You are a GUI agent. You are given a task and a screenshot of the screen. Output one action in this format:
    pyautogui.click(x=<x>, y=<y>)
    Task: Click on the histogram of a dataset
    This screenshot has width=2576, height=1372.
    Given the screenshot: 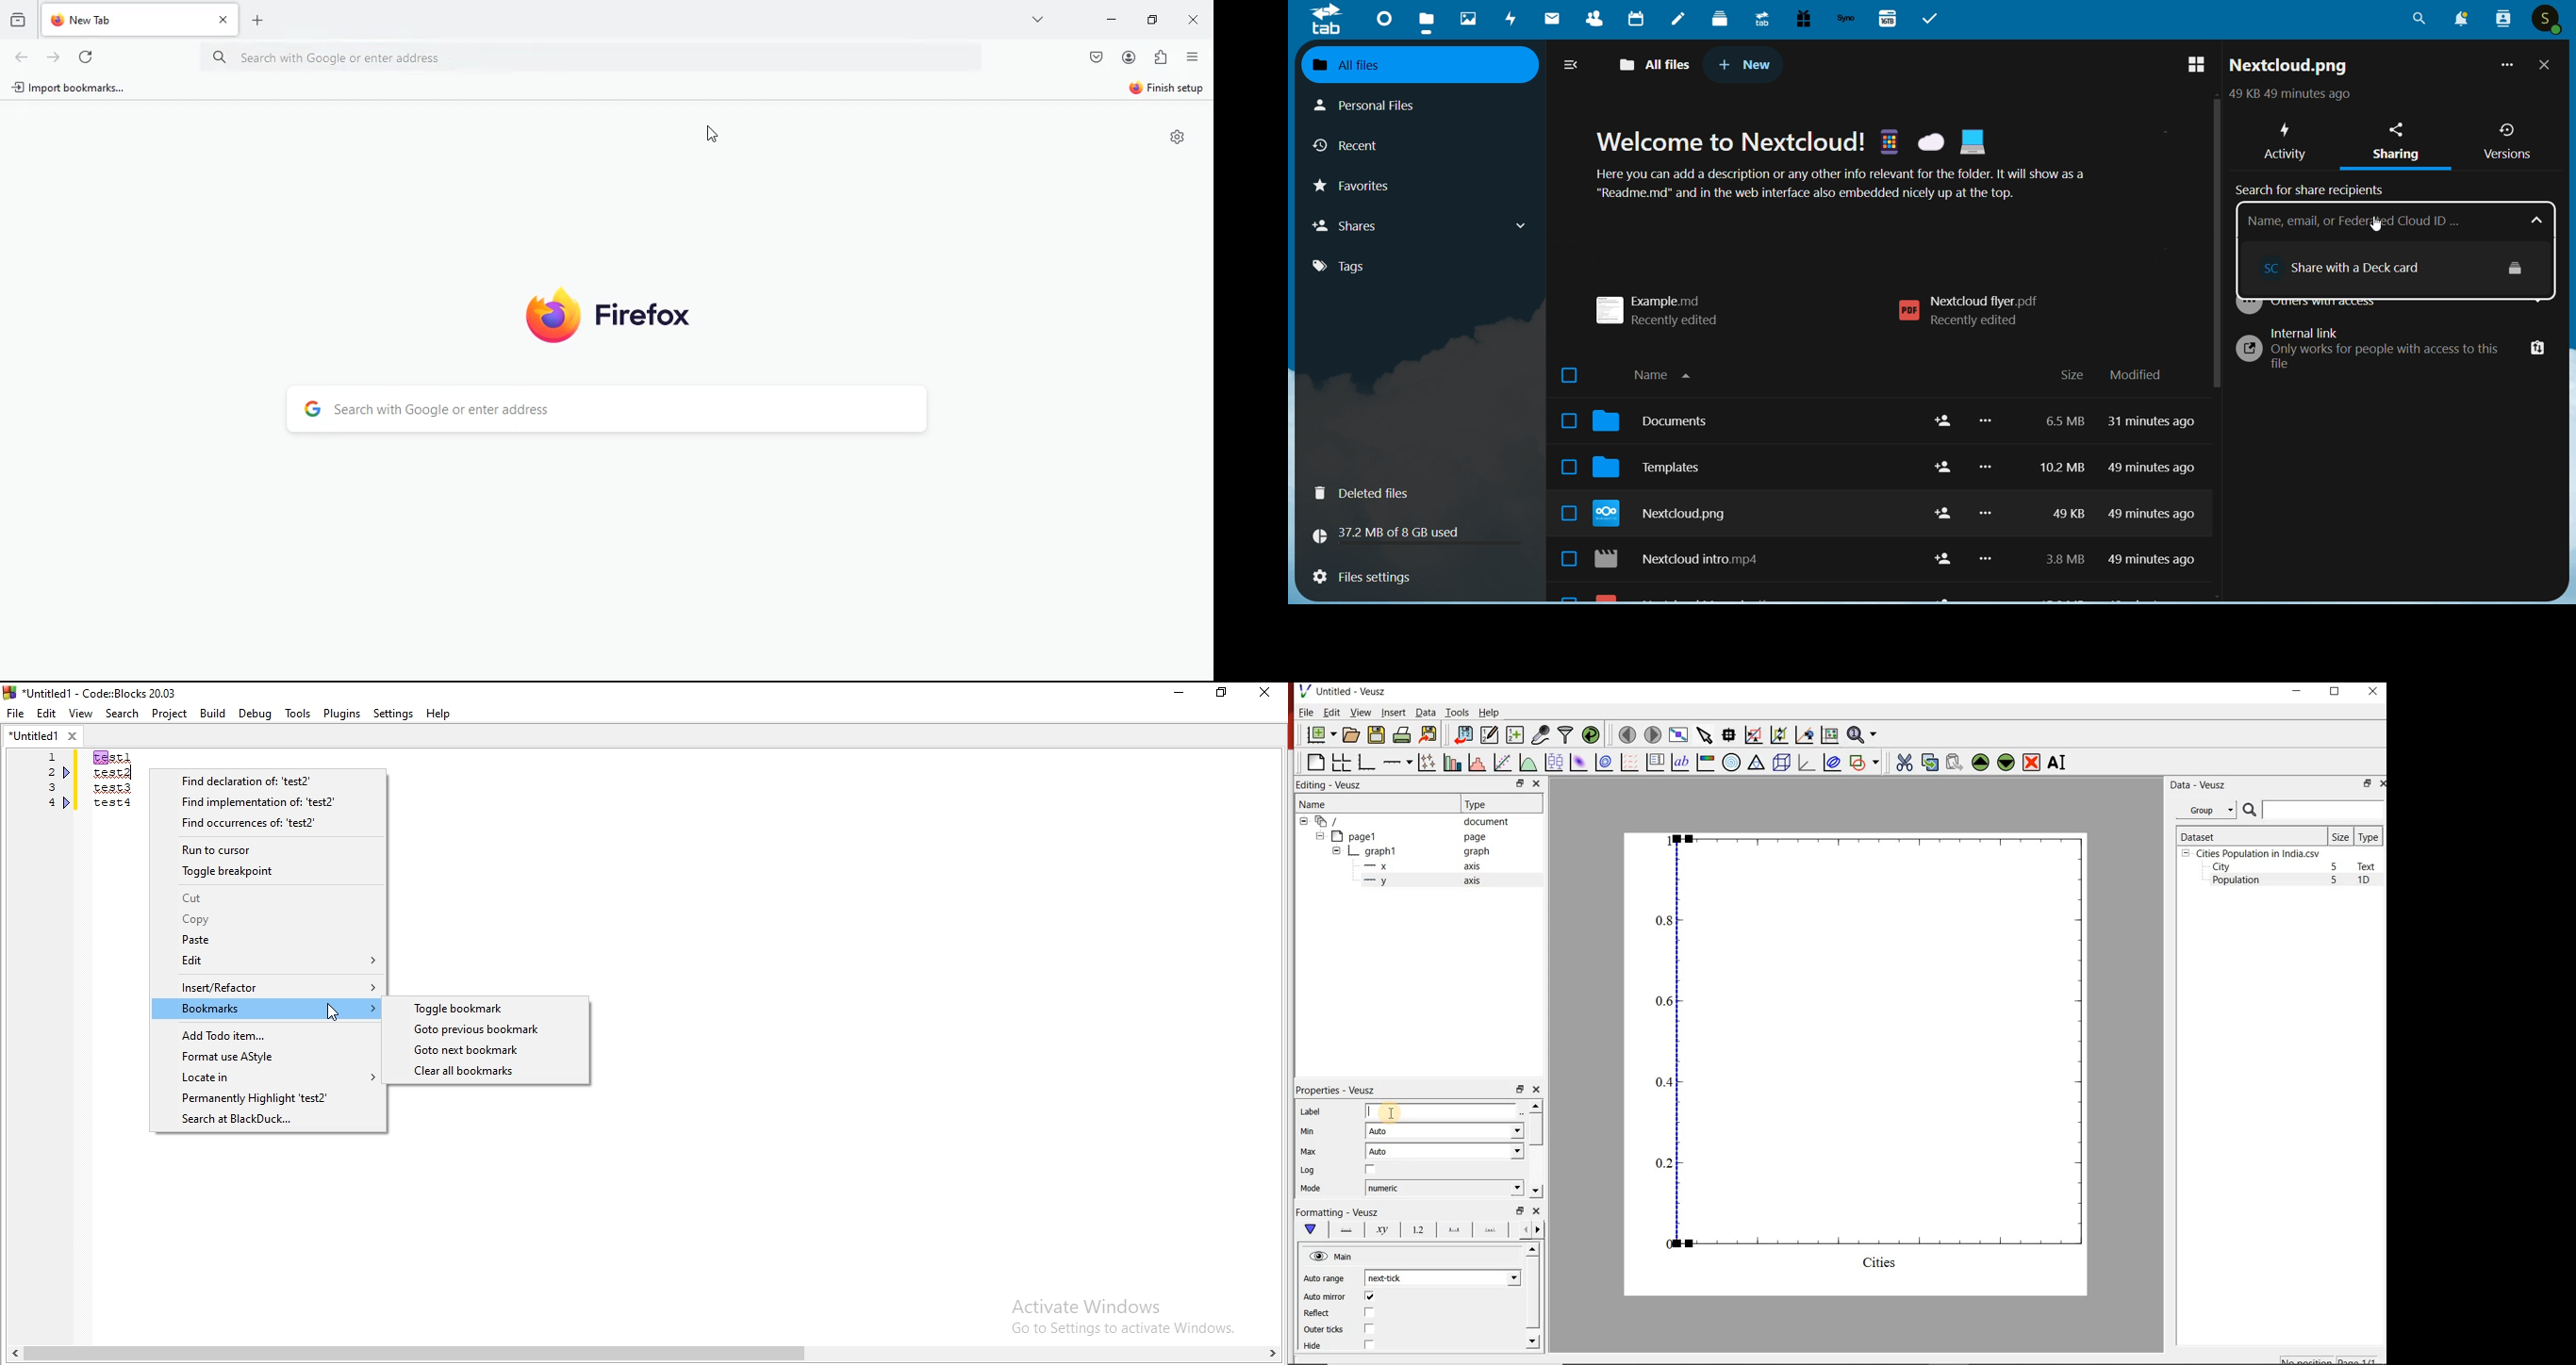 What is the action you would take?
    pyautogui.click(x=1475, y=762)
    